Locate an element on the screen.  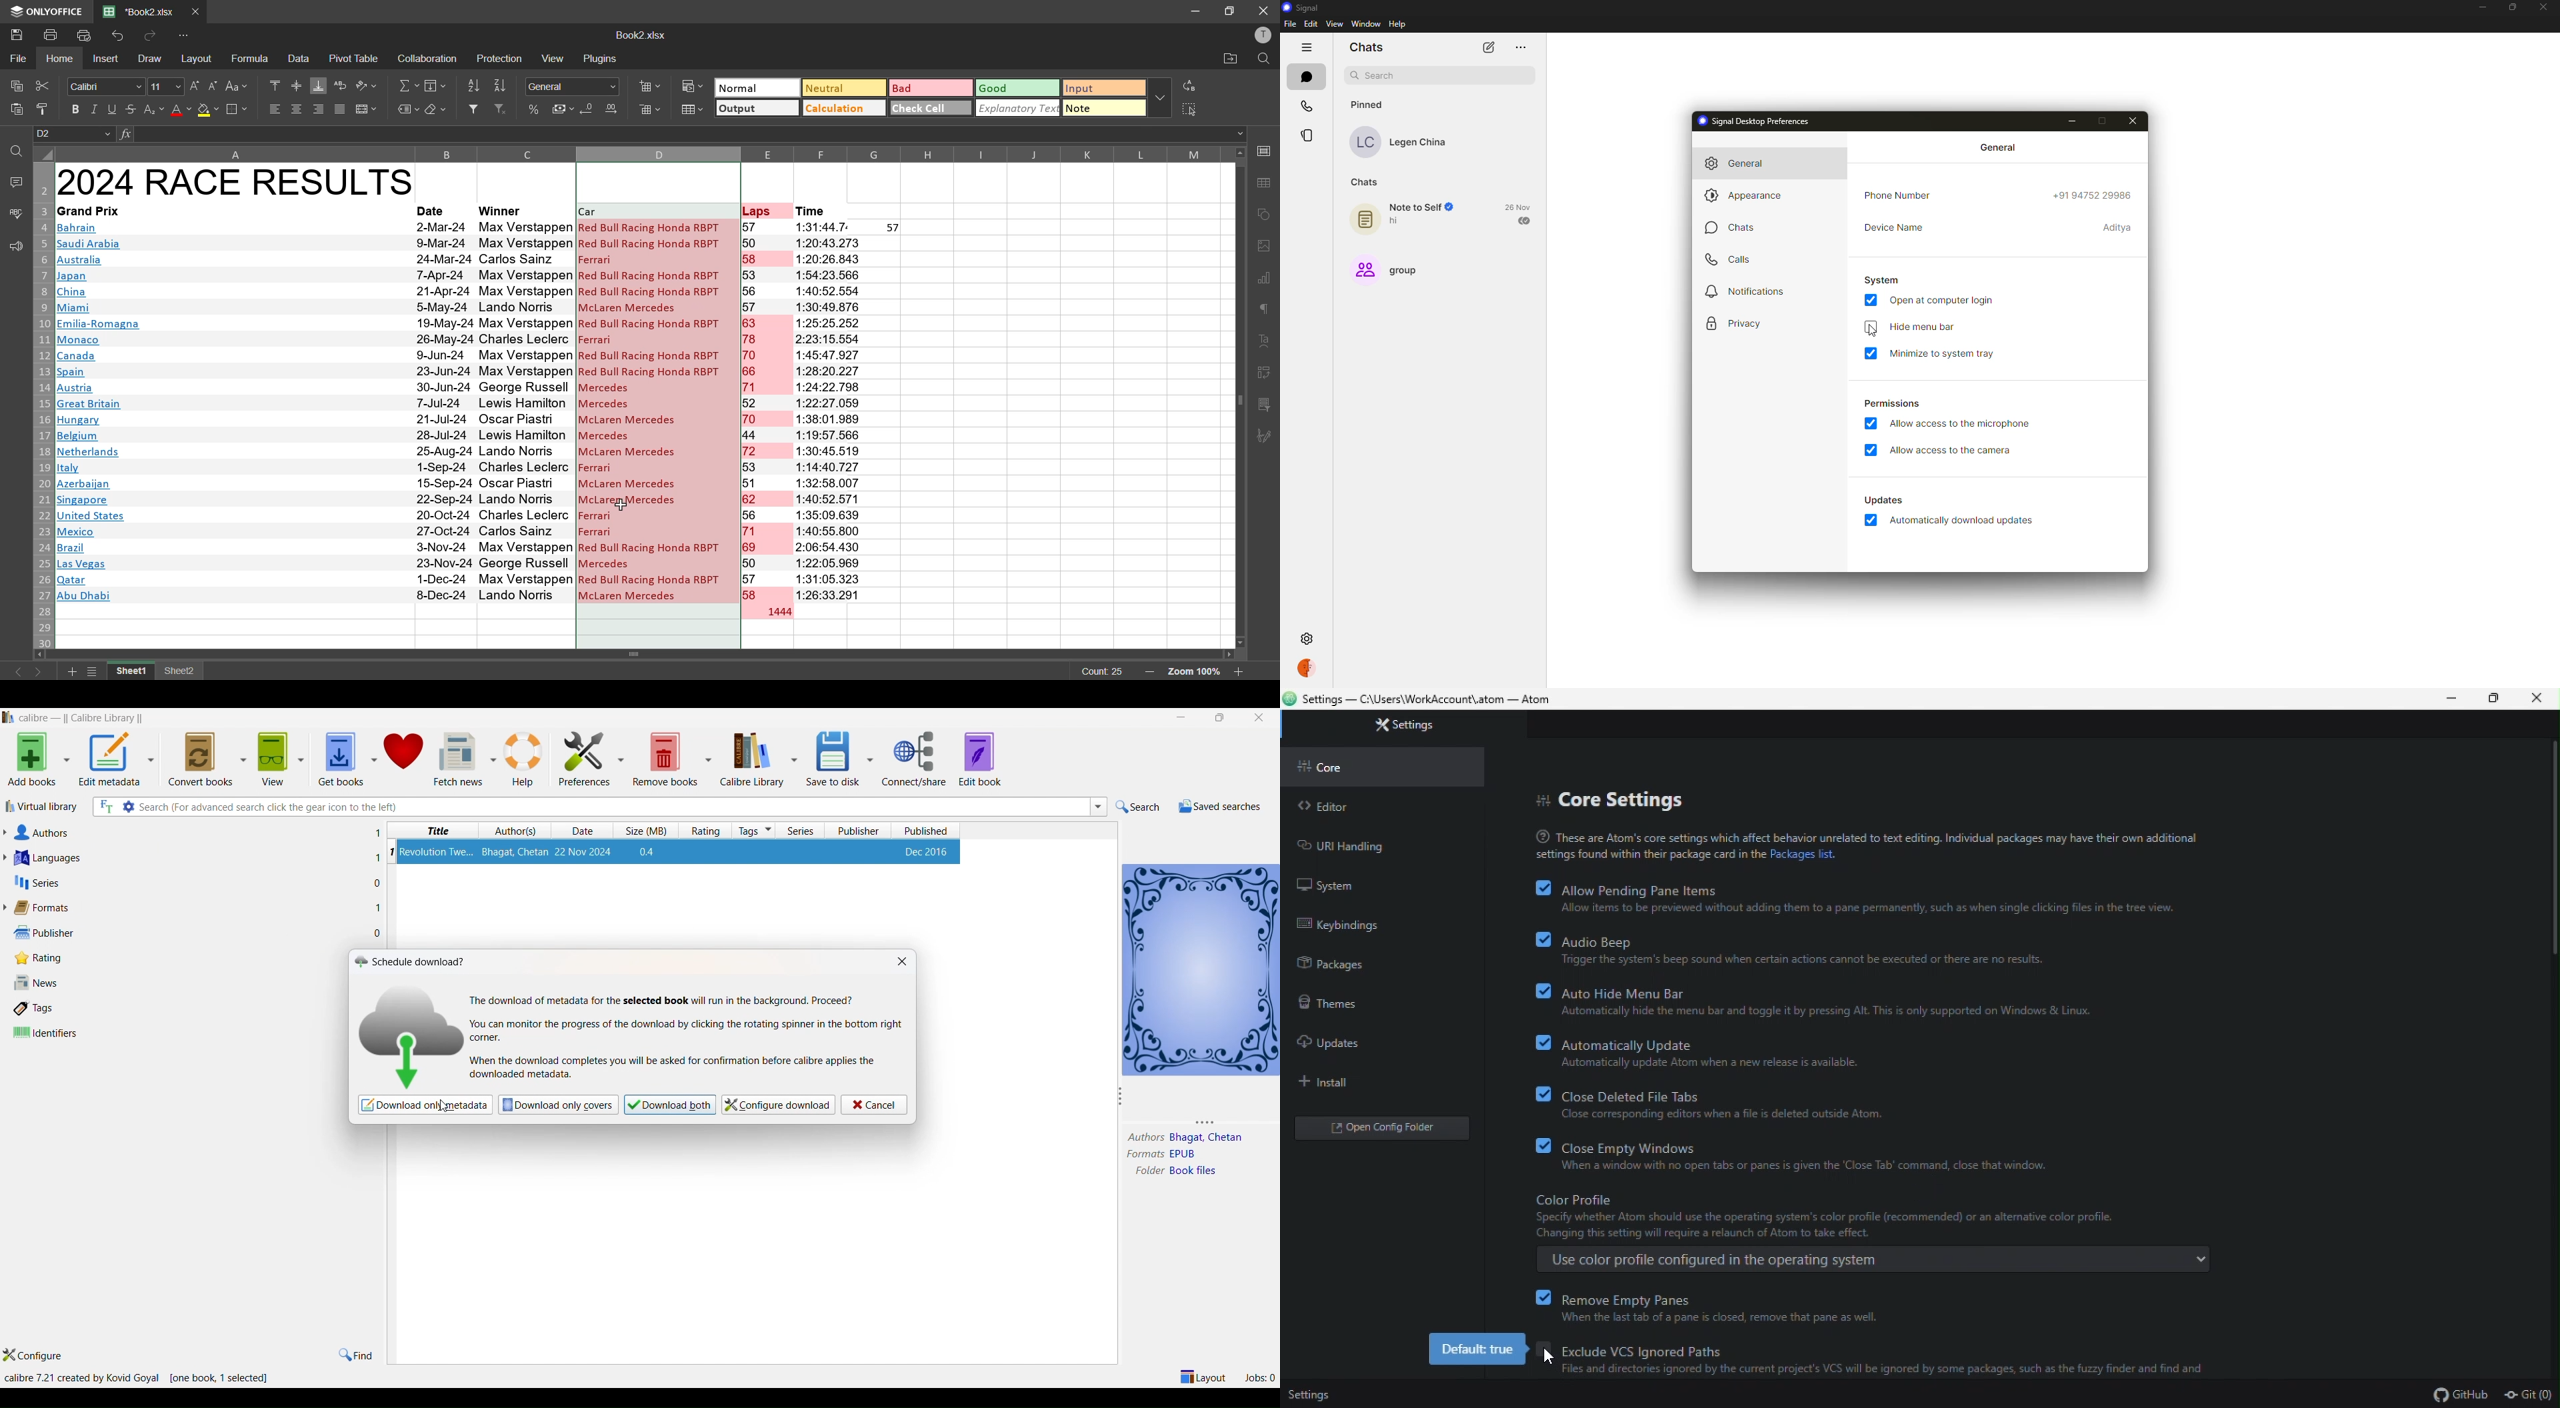
select all is located at coordinates (1191, 109).